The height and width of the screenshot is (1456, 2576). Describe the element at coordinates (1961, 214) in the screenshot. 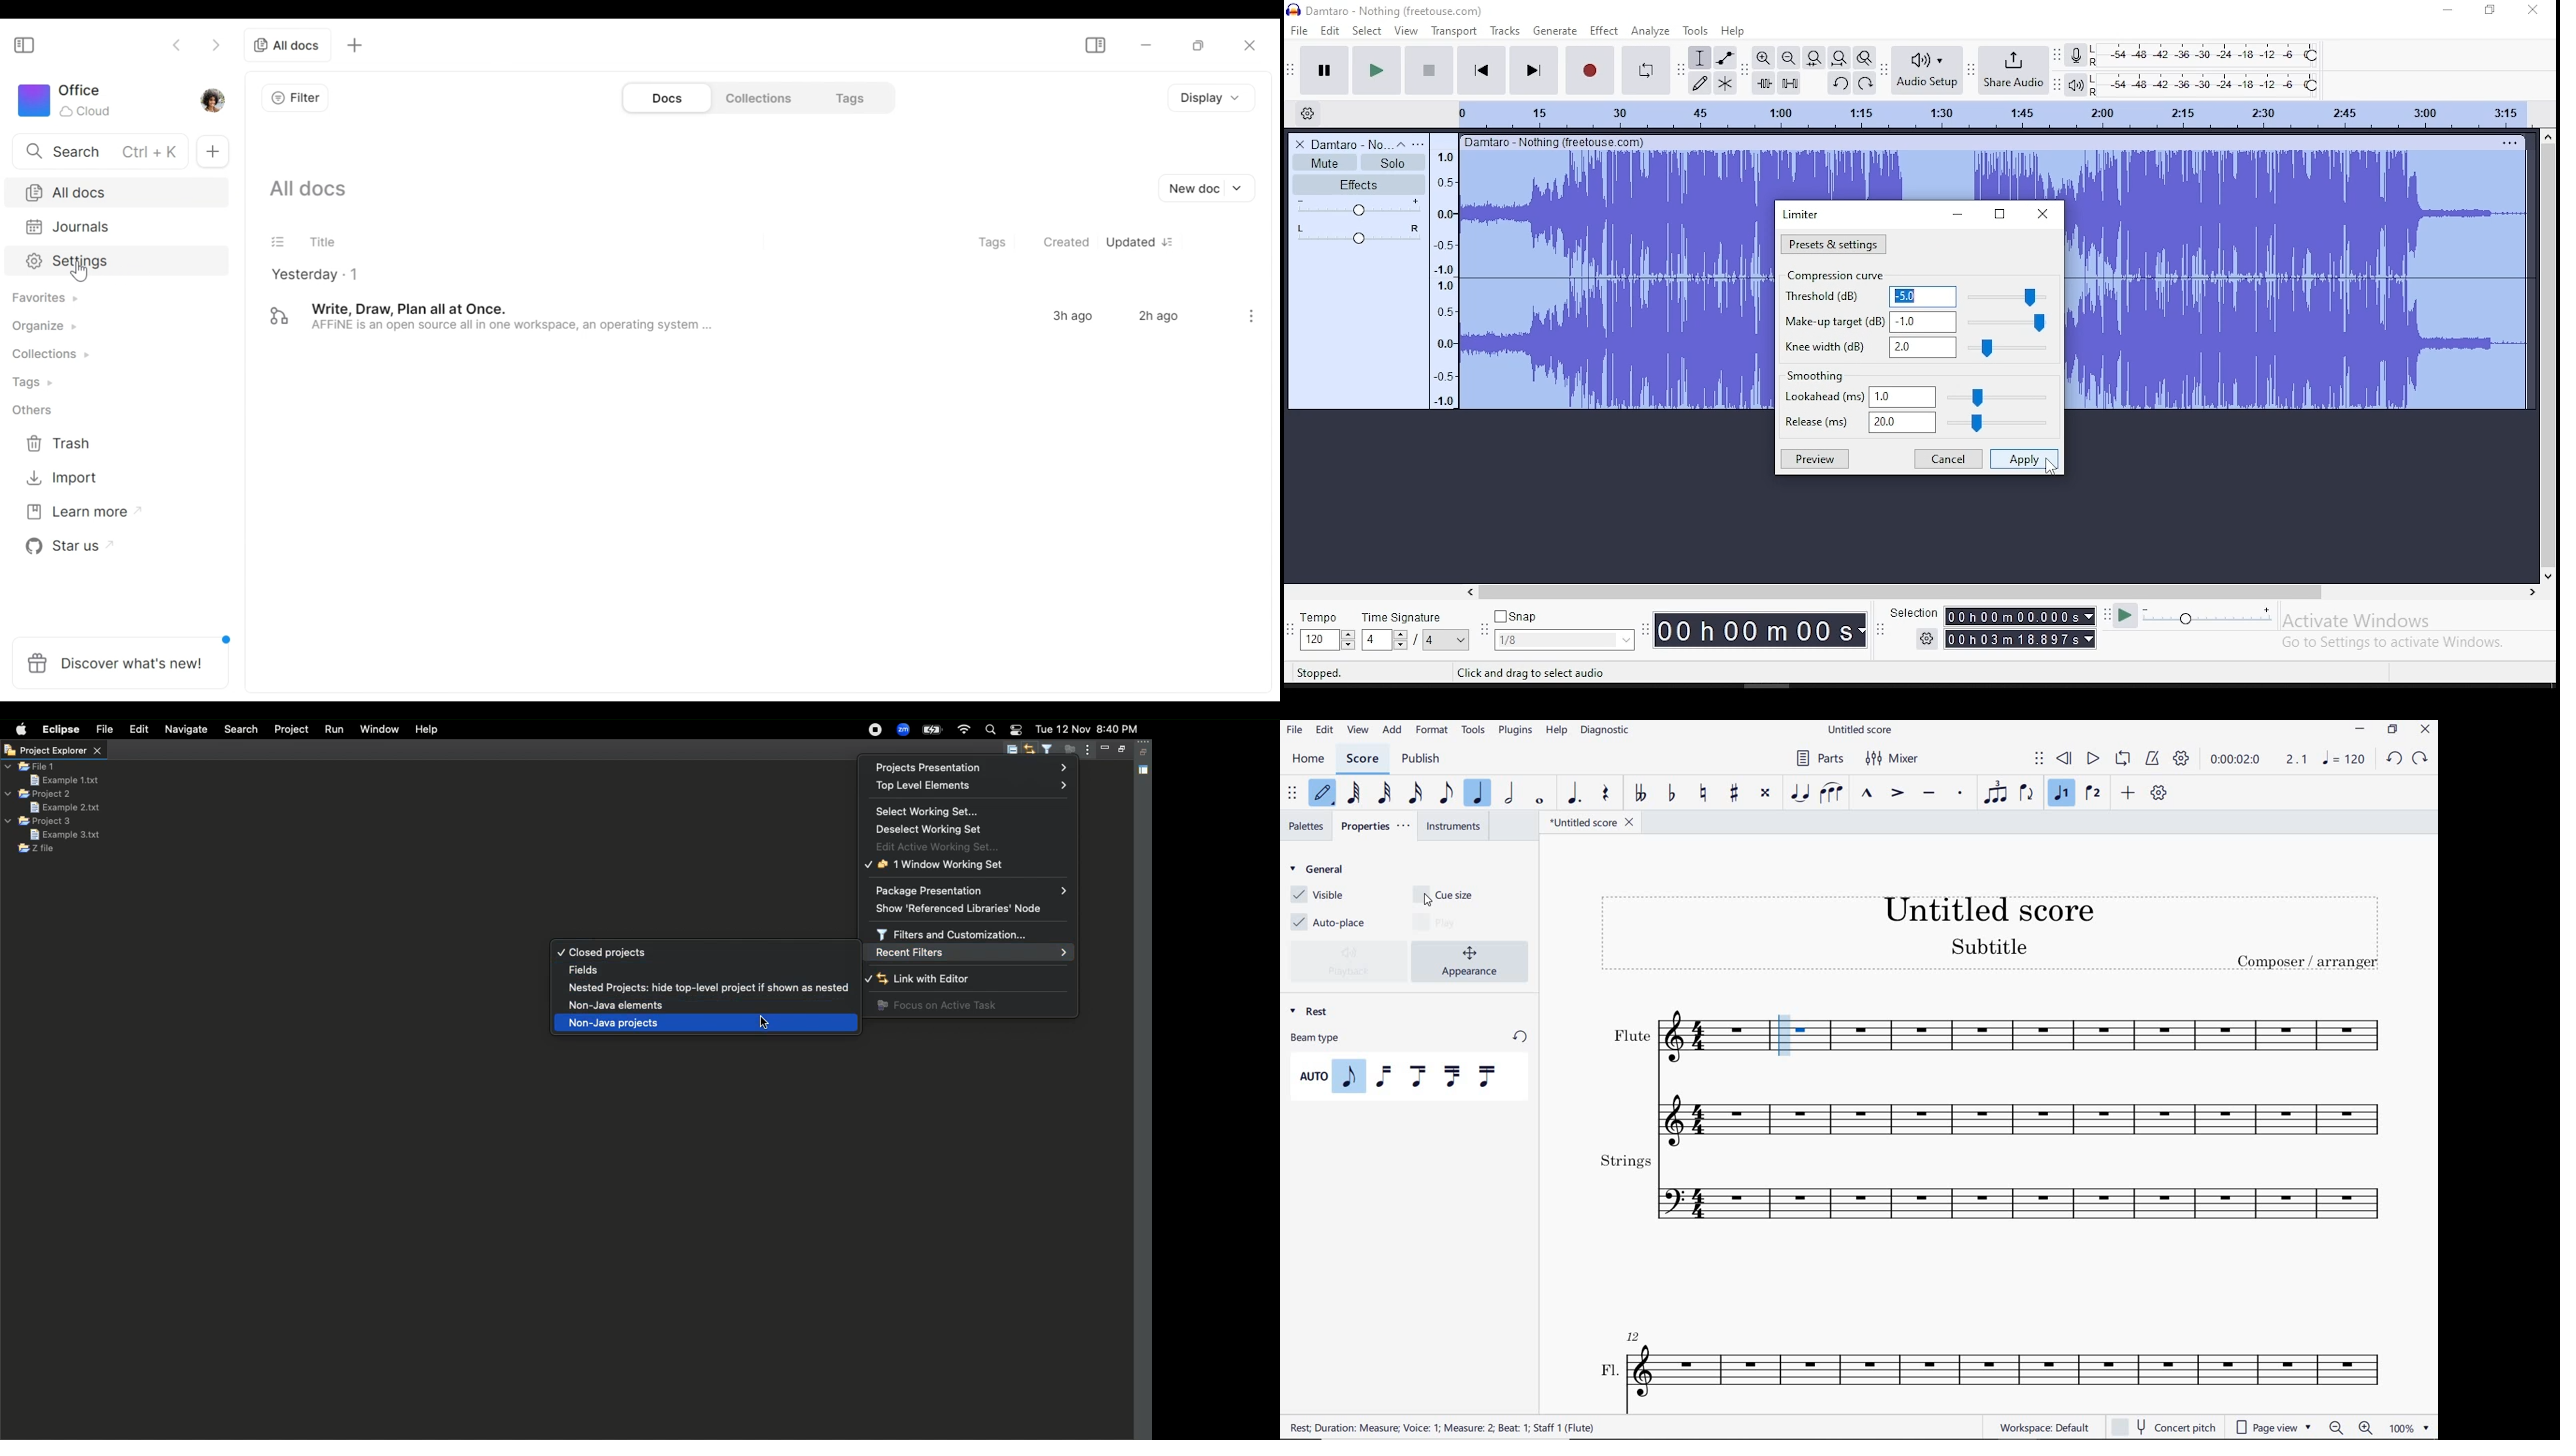

I see `minimize` at that location.